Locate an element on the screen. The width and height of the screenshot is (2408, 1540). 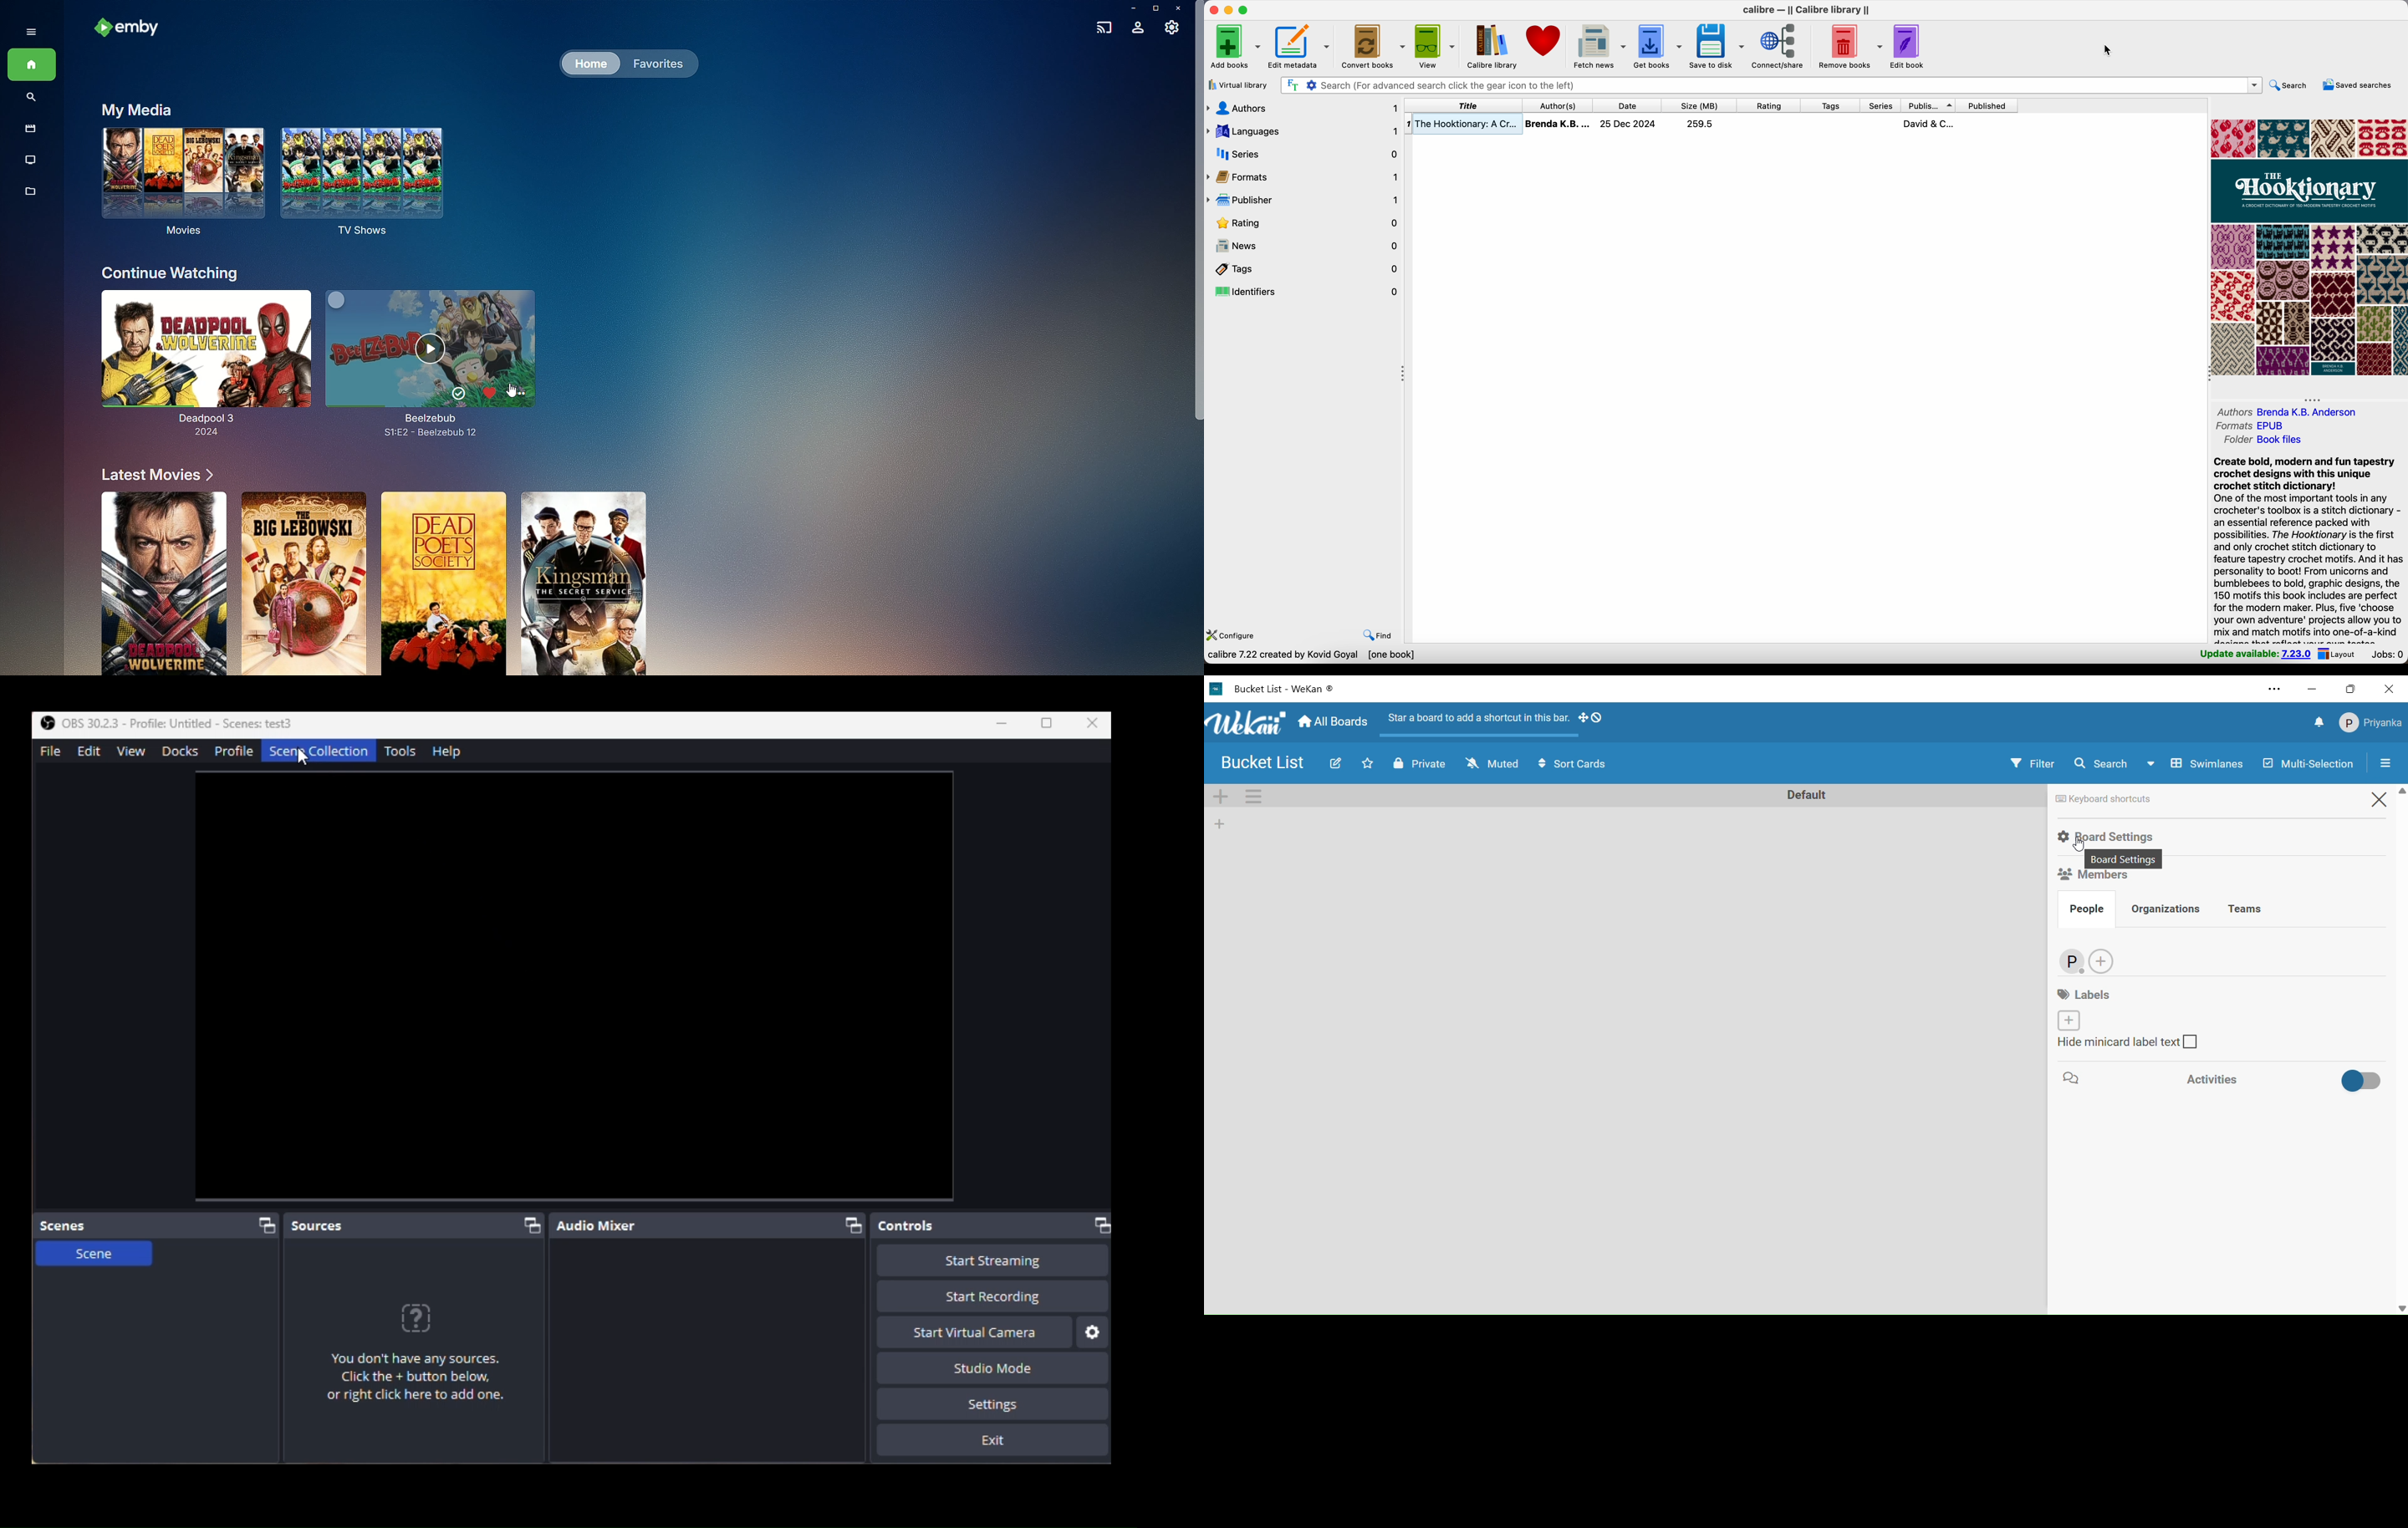
edit metadata is located at coordinates (1300, 45).